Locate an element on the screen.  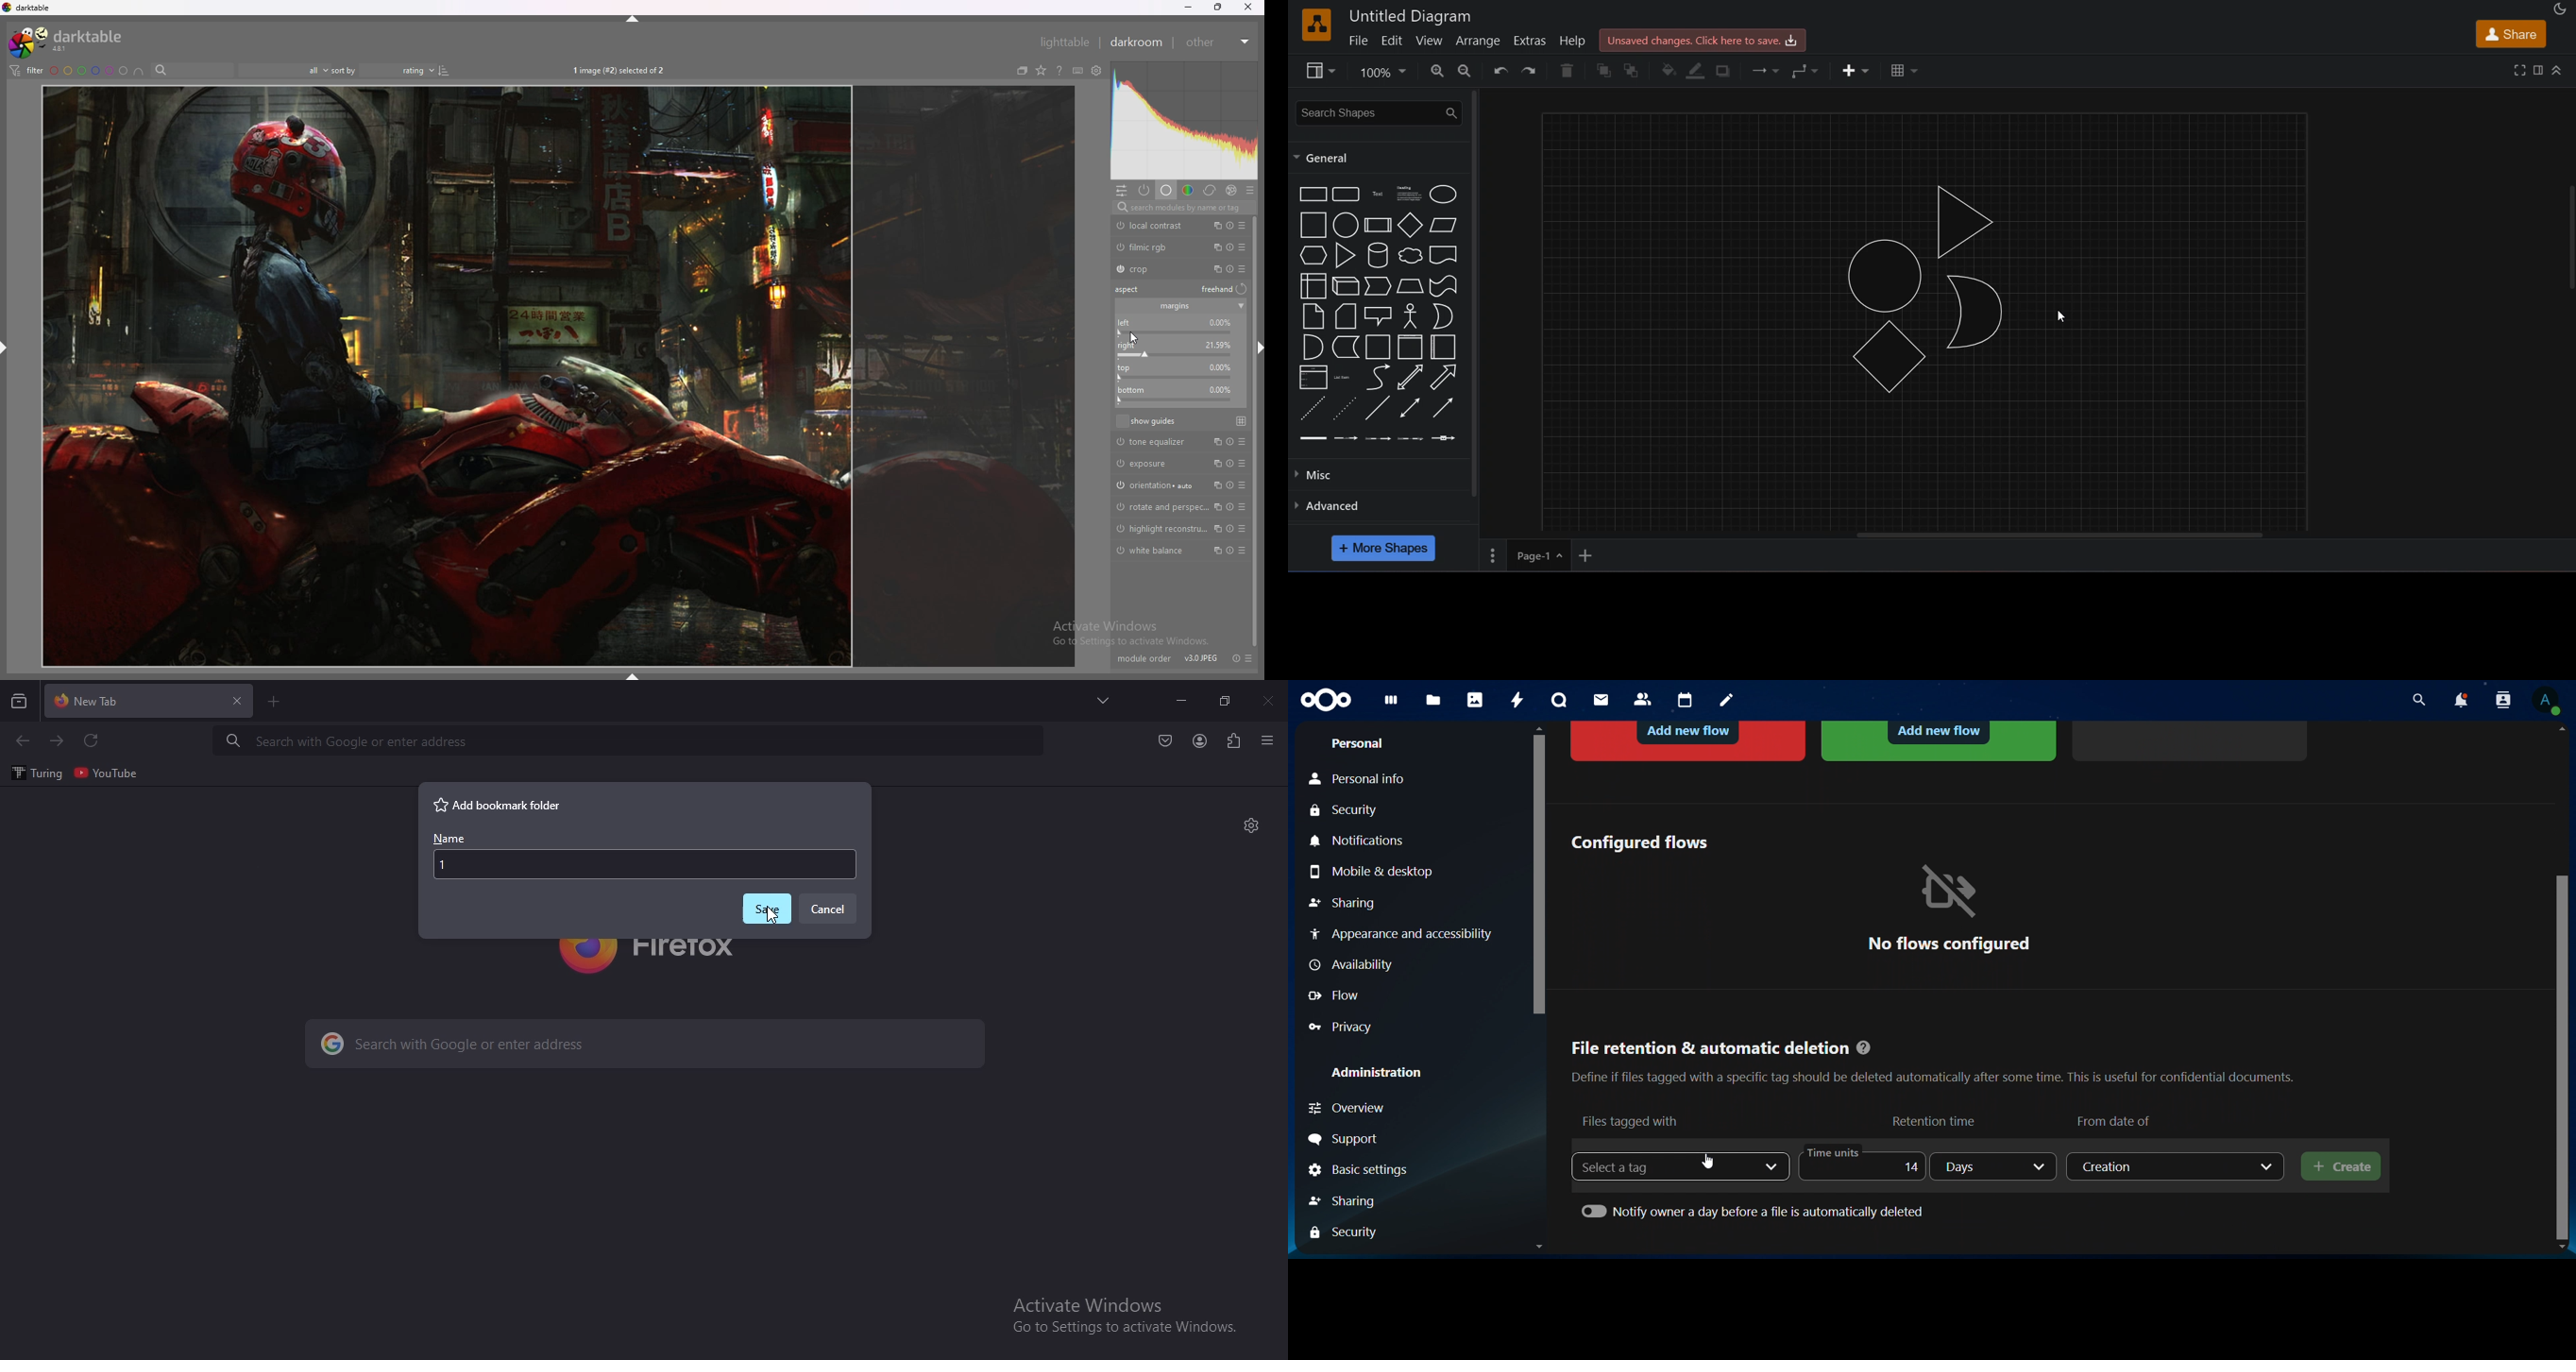
security is located at coordinates (1348, 812).